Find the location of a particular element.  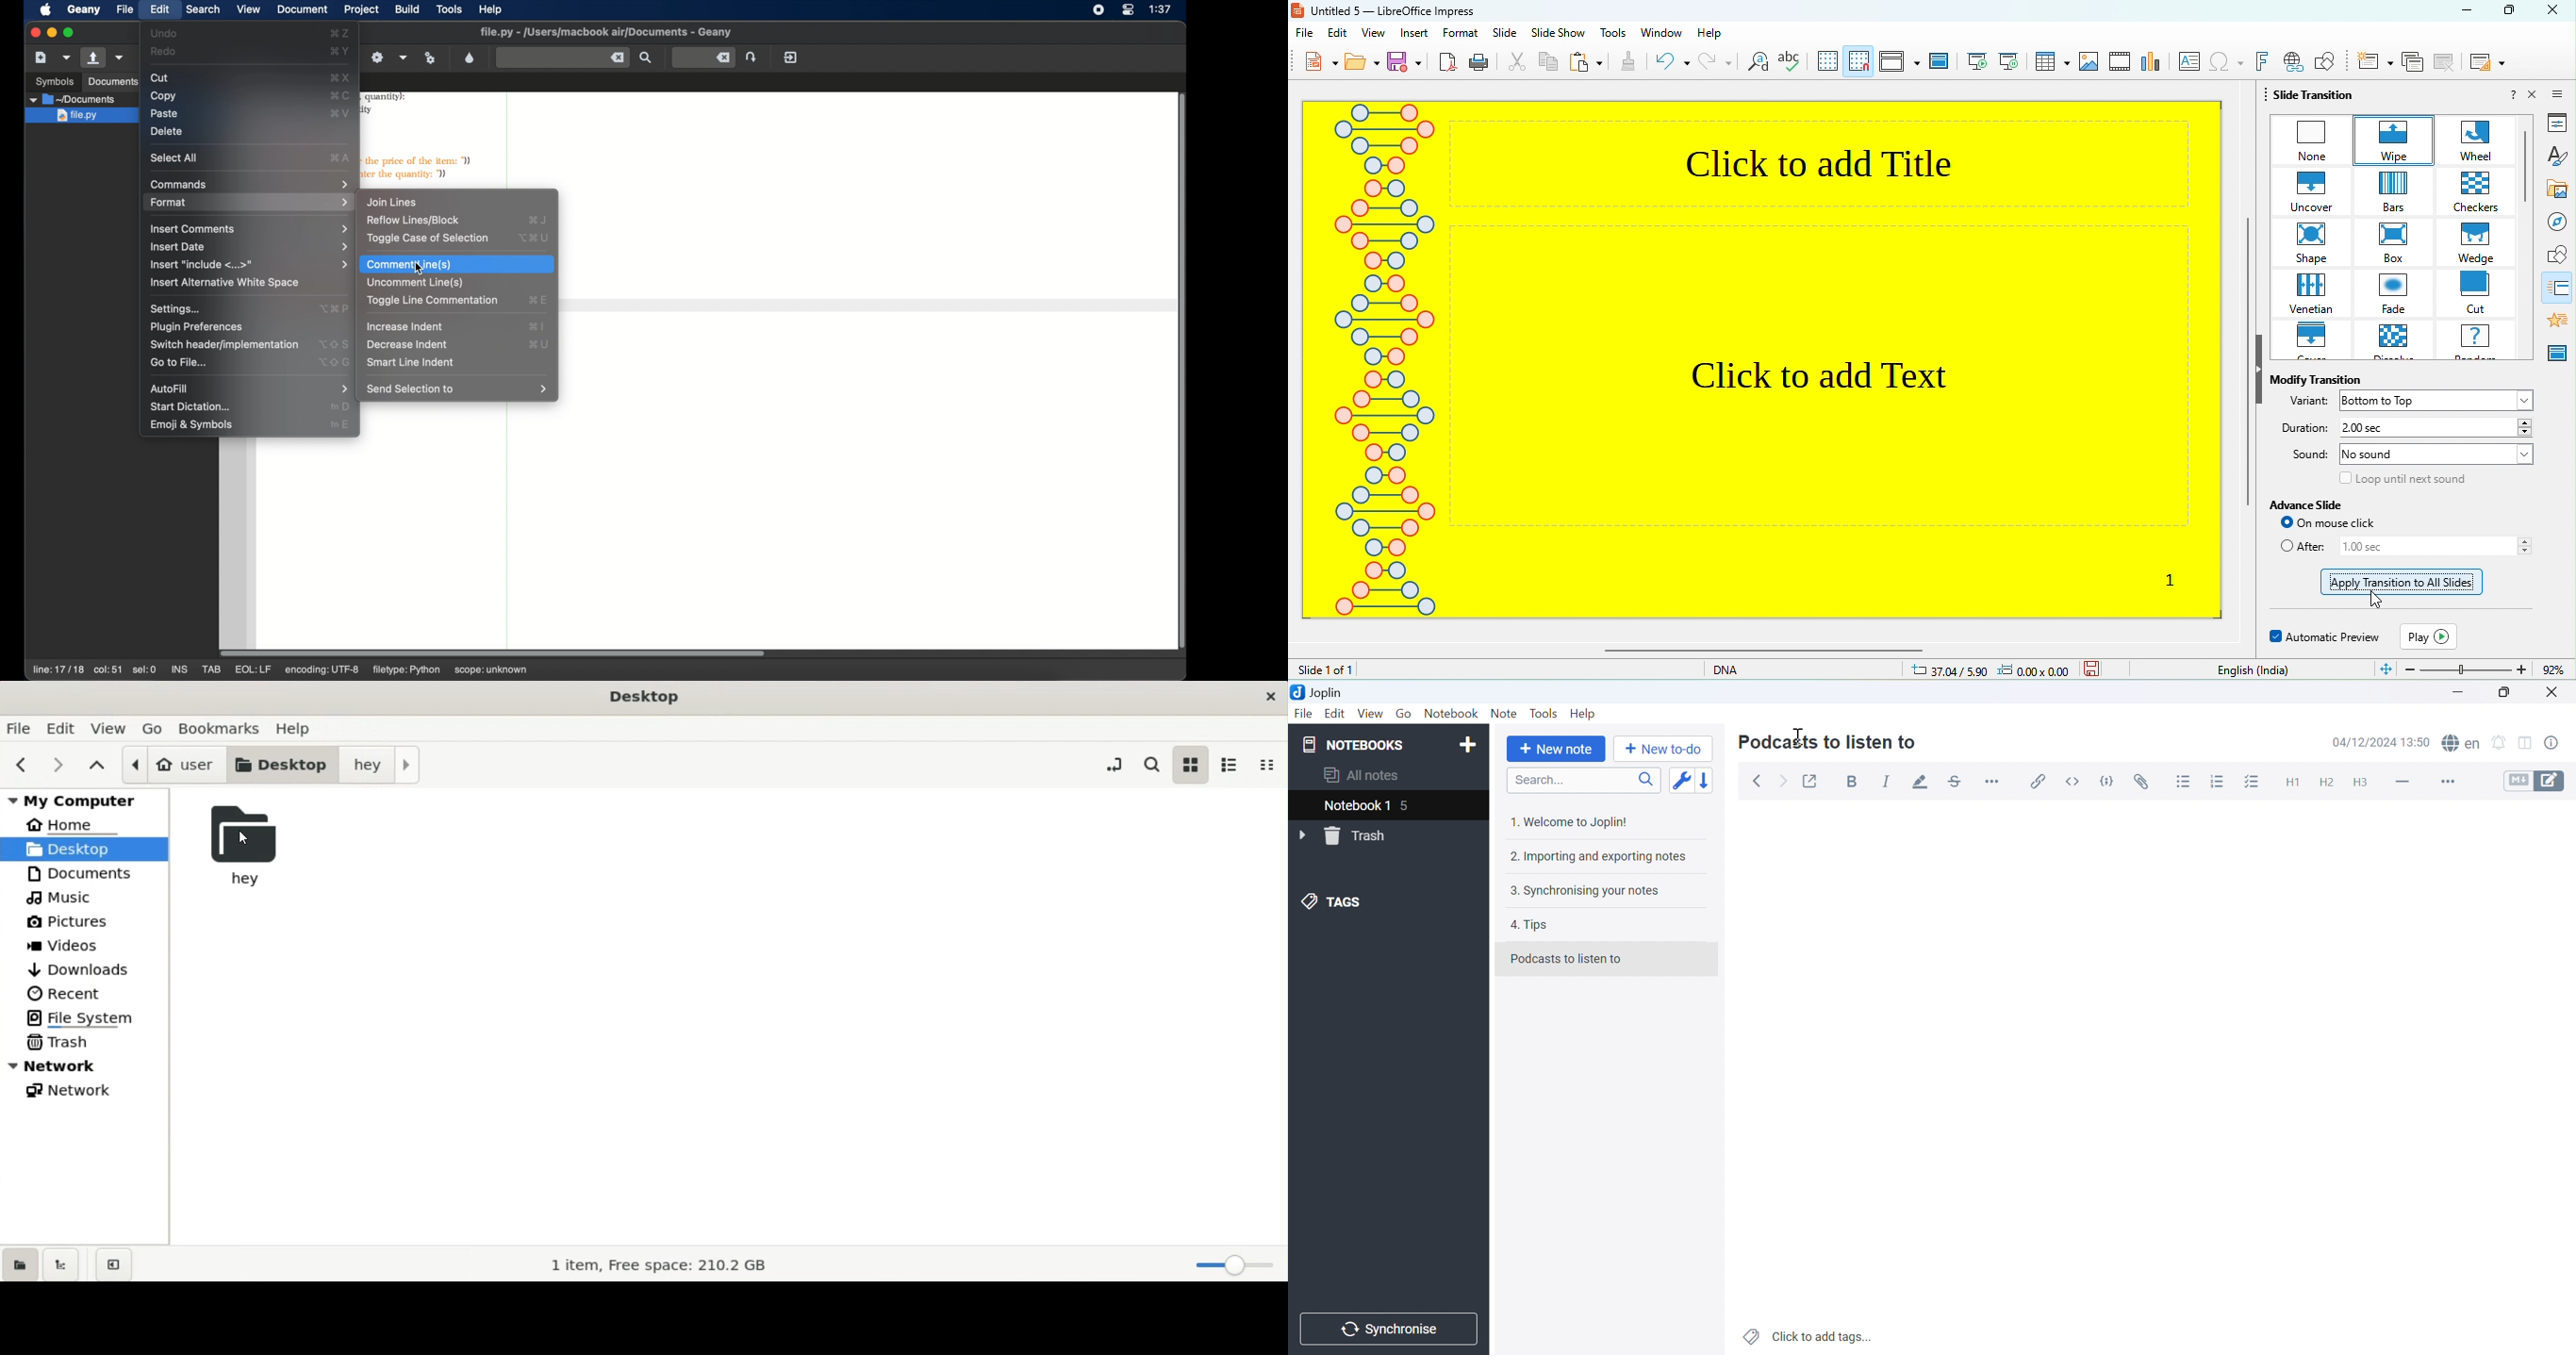

previous is located at coordinates (19, 765).